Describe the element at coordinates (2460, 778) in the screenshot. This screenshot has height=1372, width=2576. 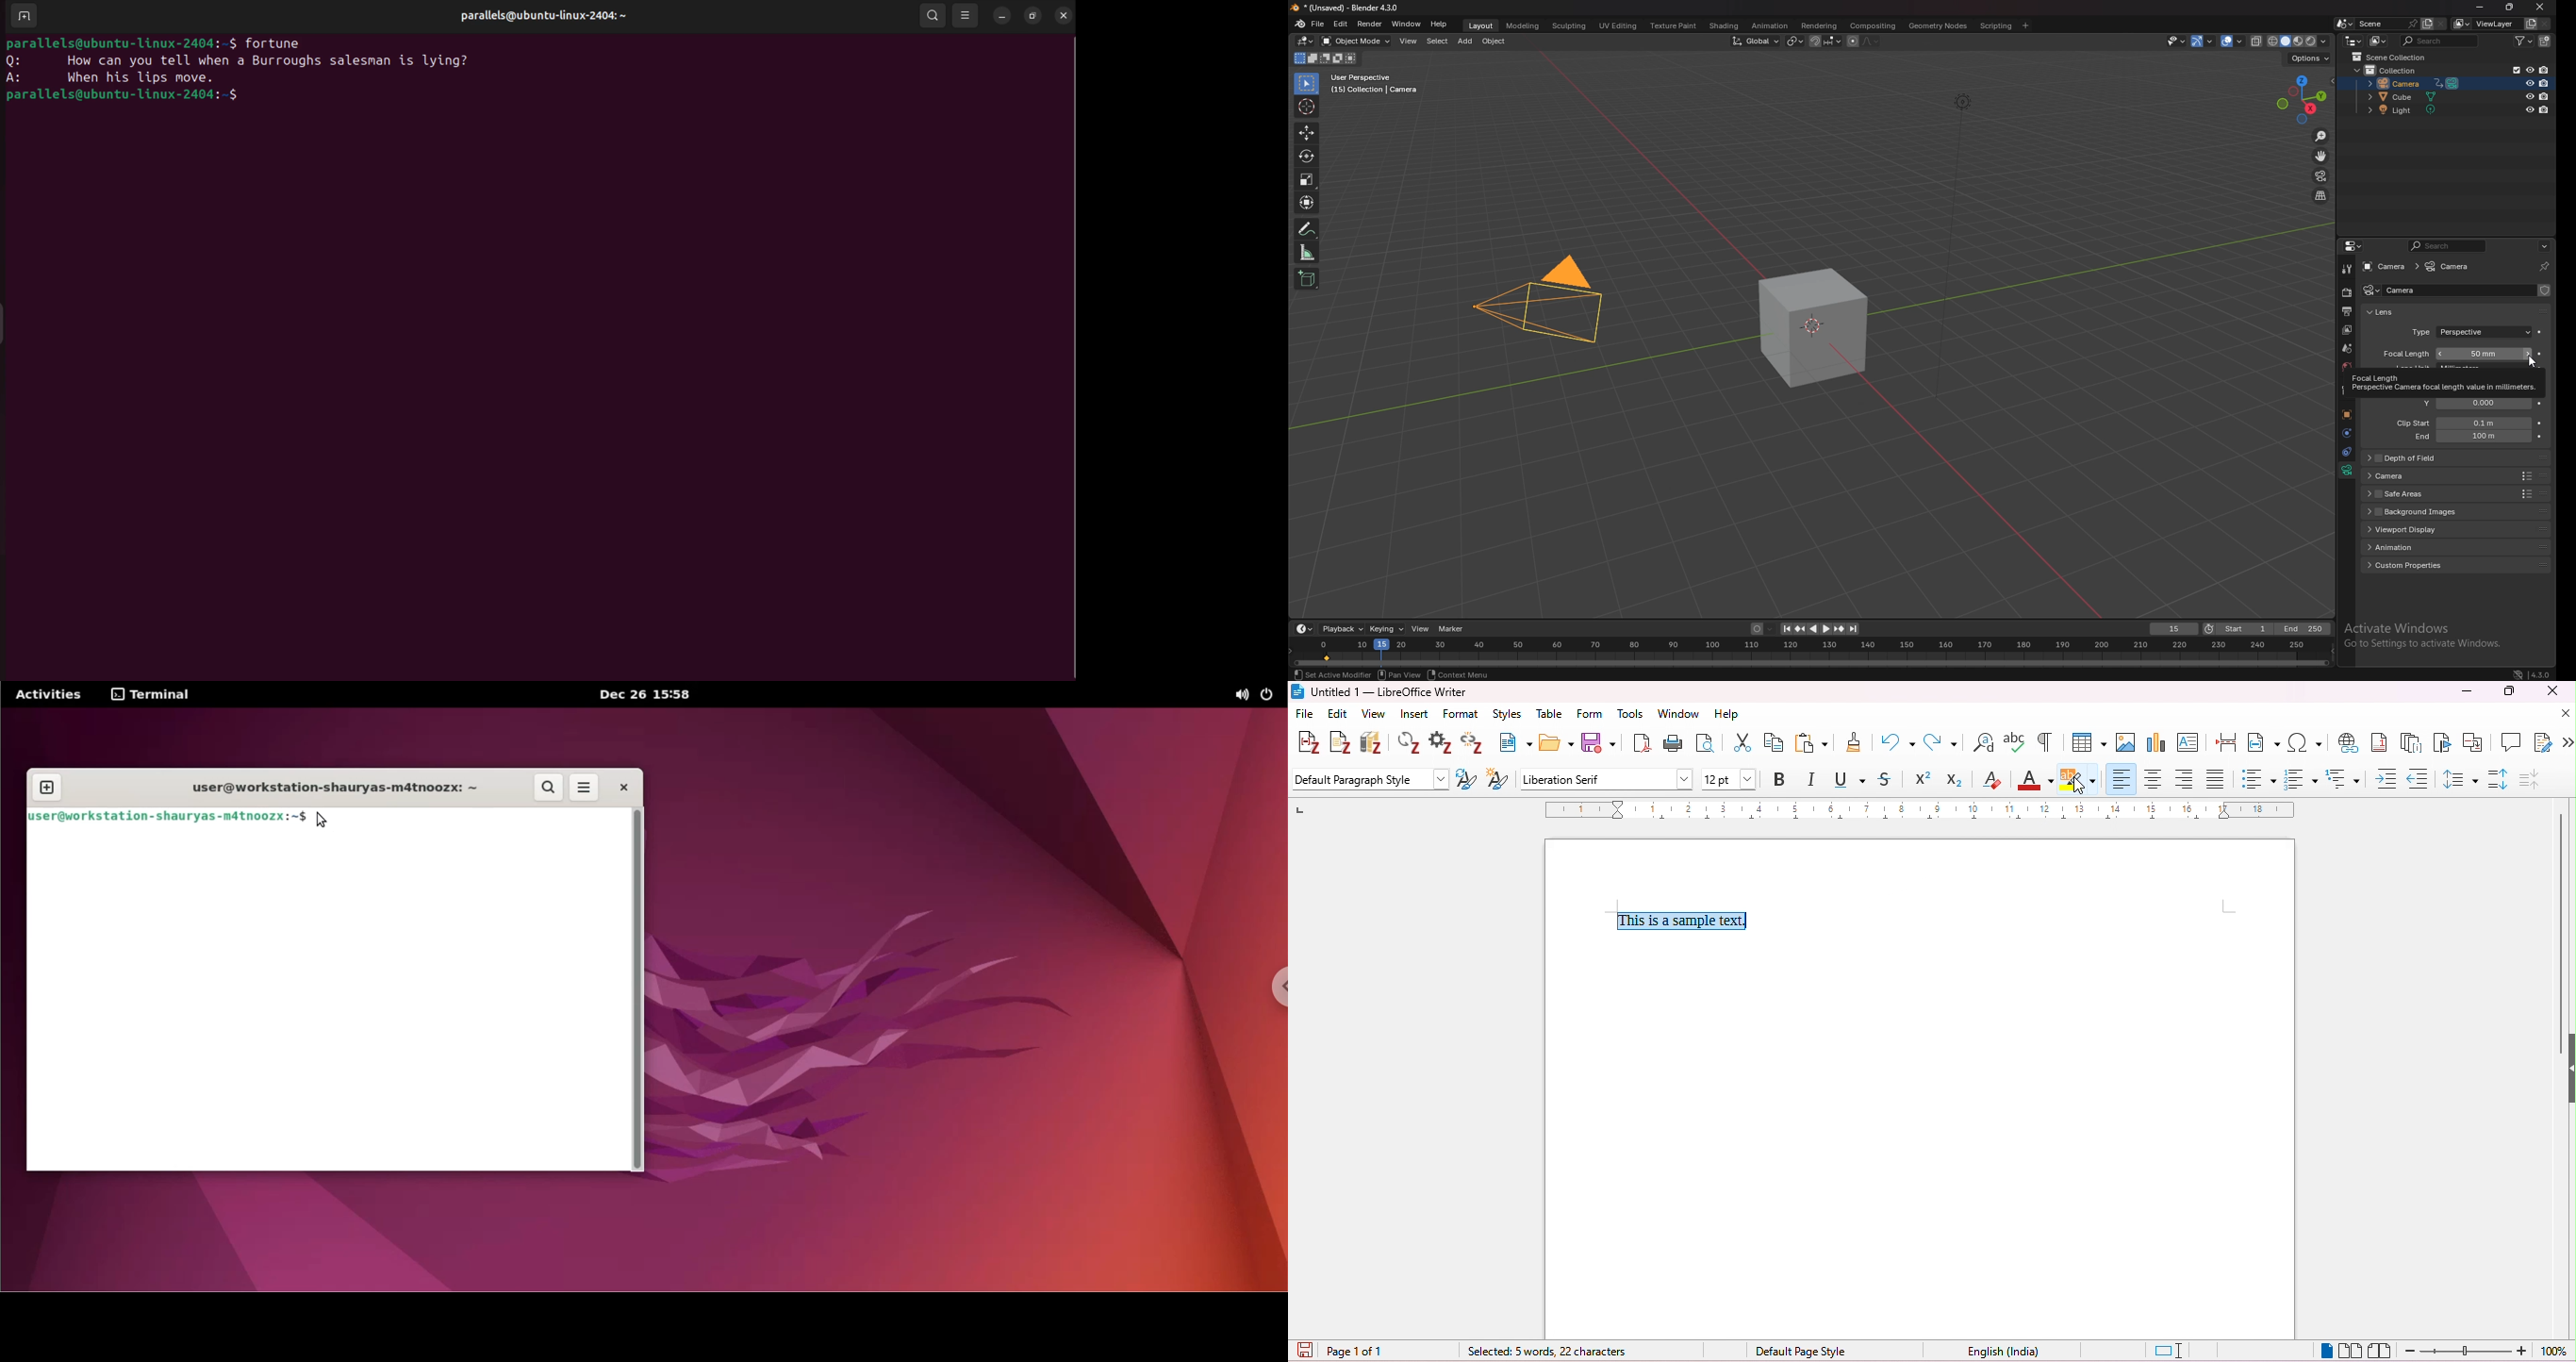
I see `line spacing` at that location.